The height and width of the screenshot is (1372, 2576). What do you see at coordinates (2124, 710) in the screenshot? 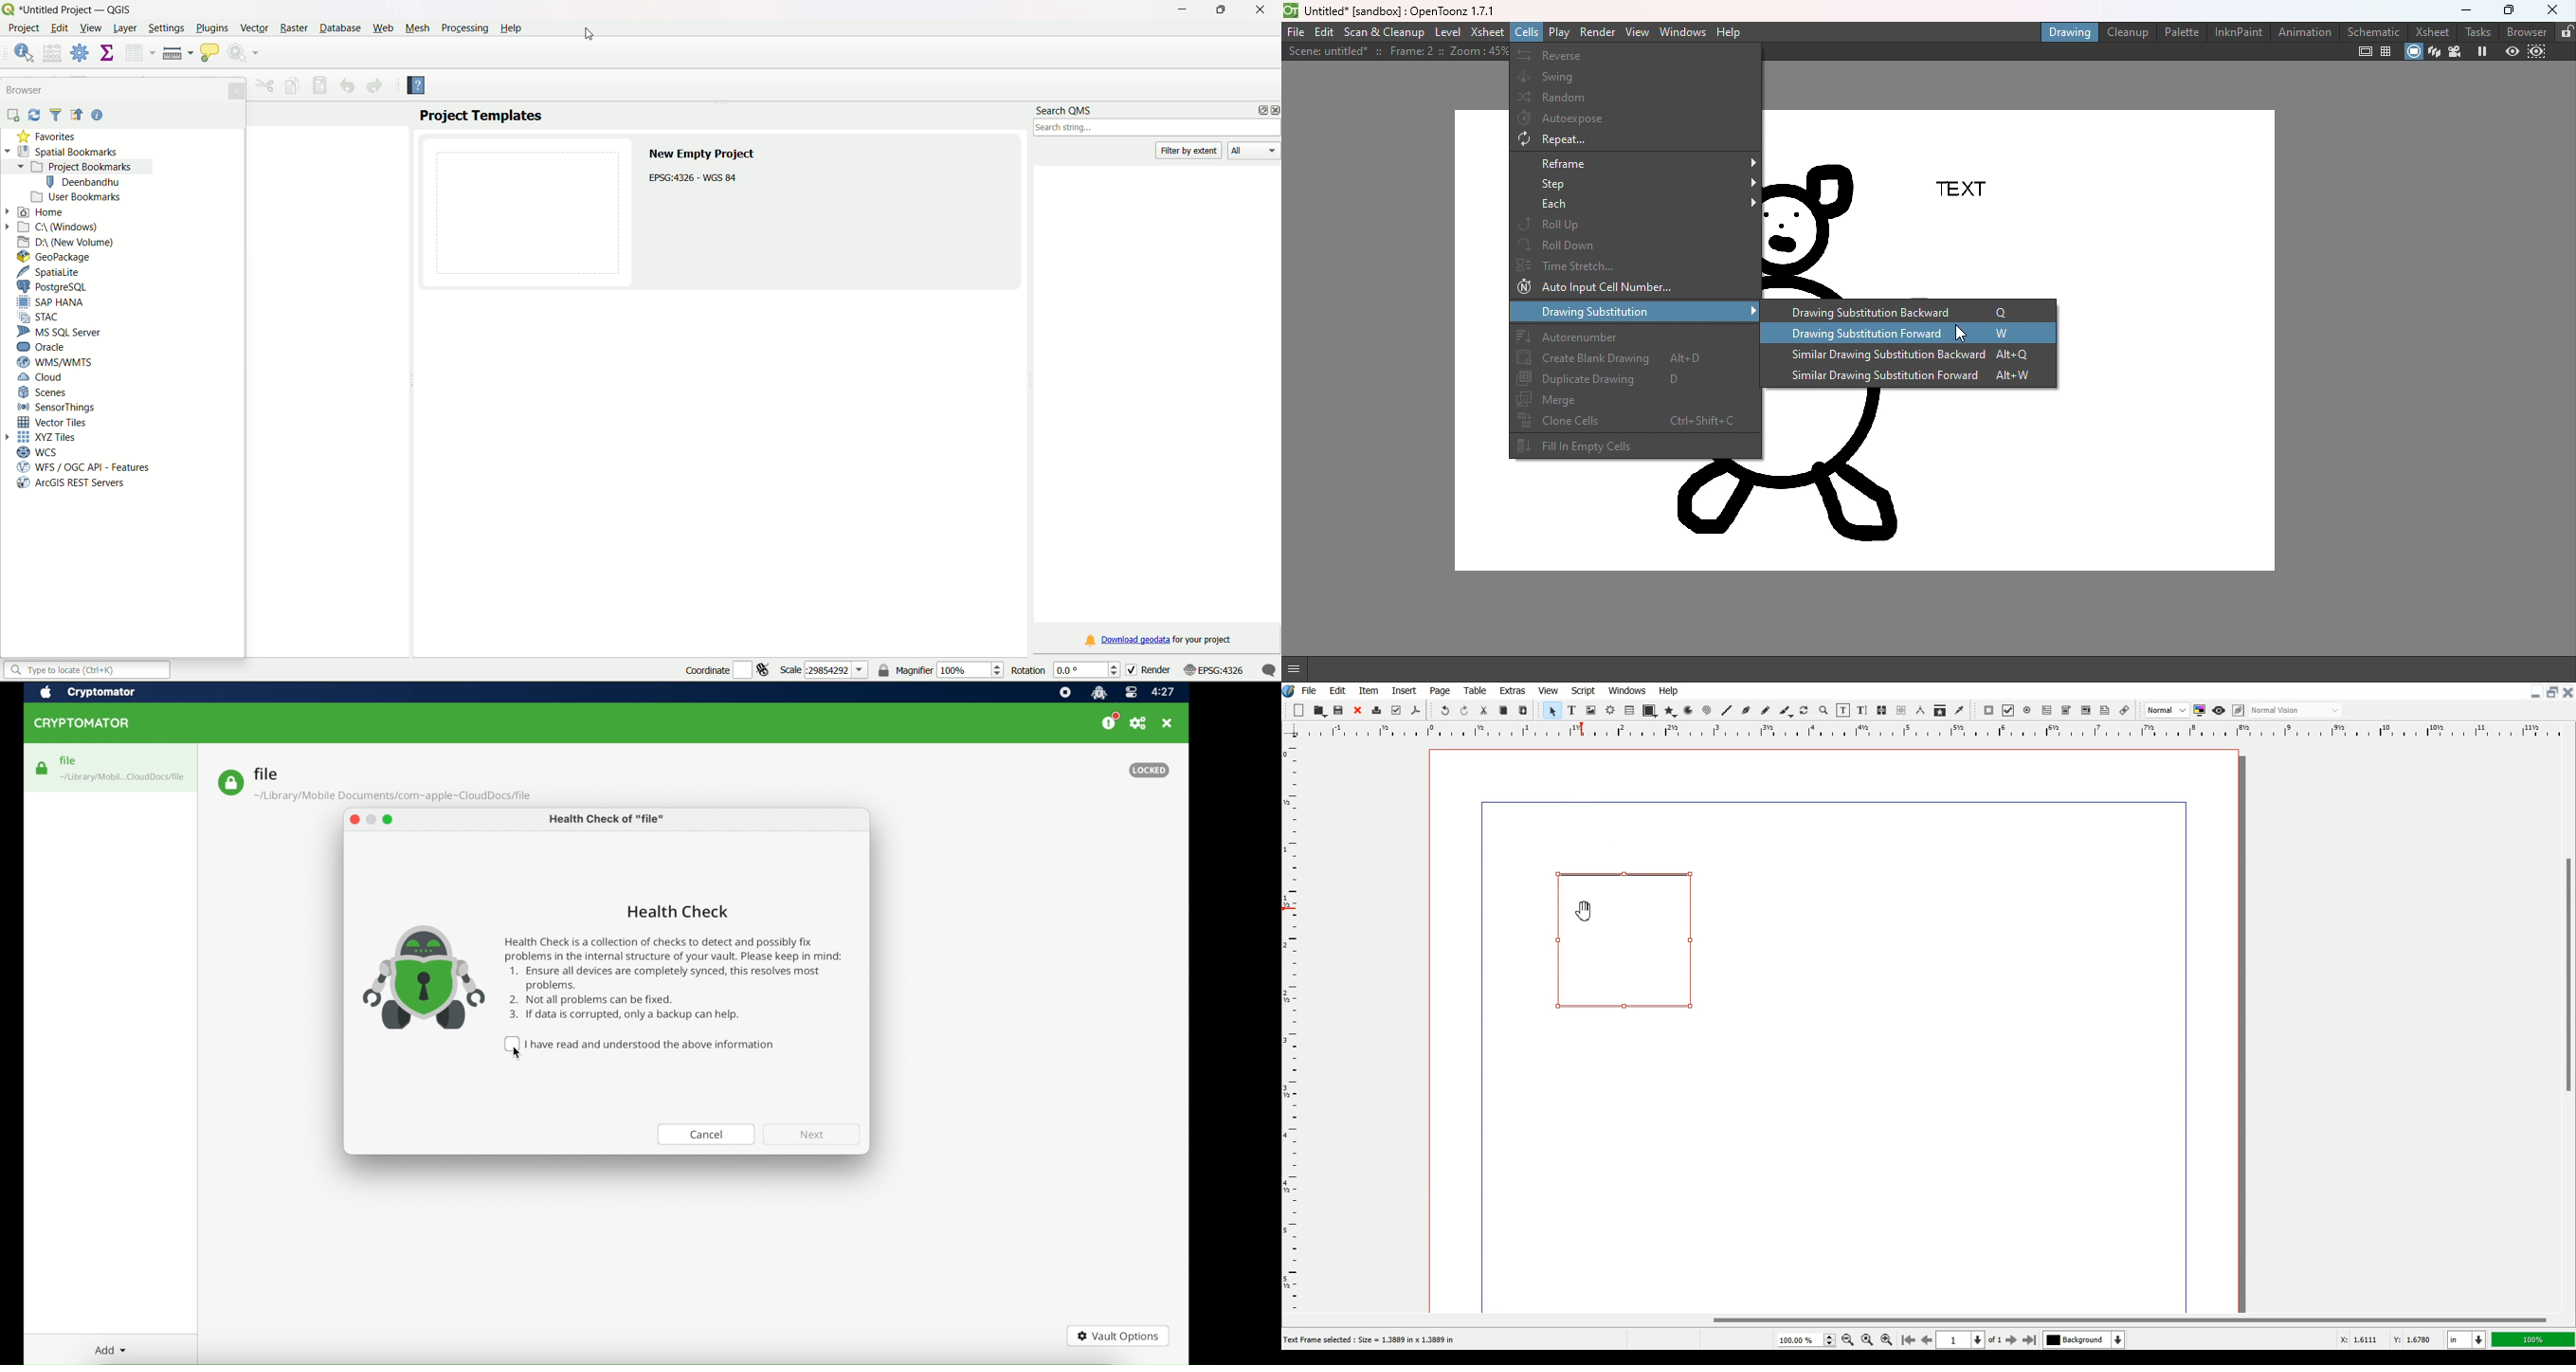
I see `Link Annotation` at bounding box center [2124, 710].